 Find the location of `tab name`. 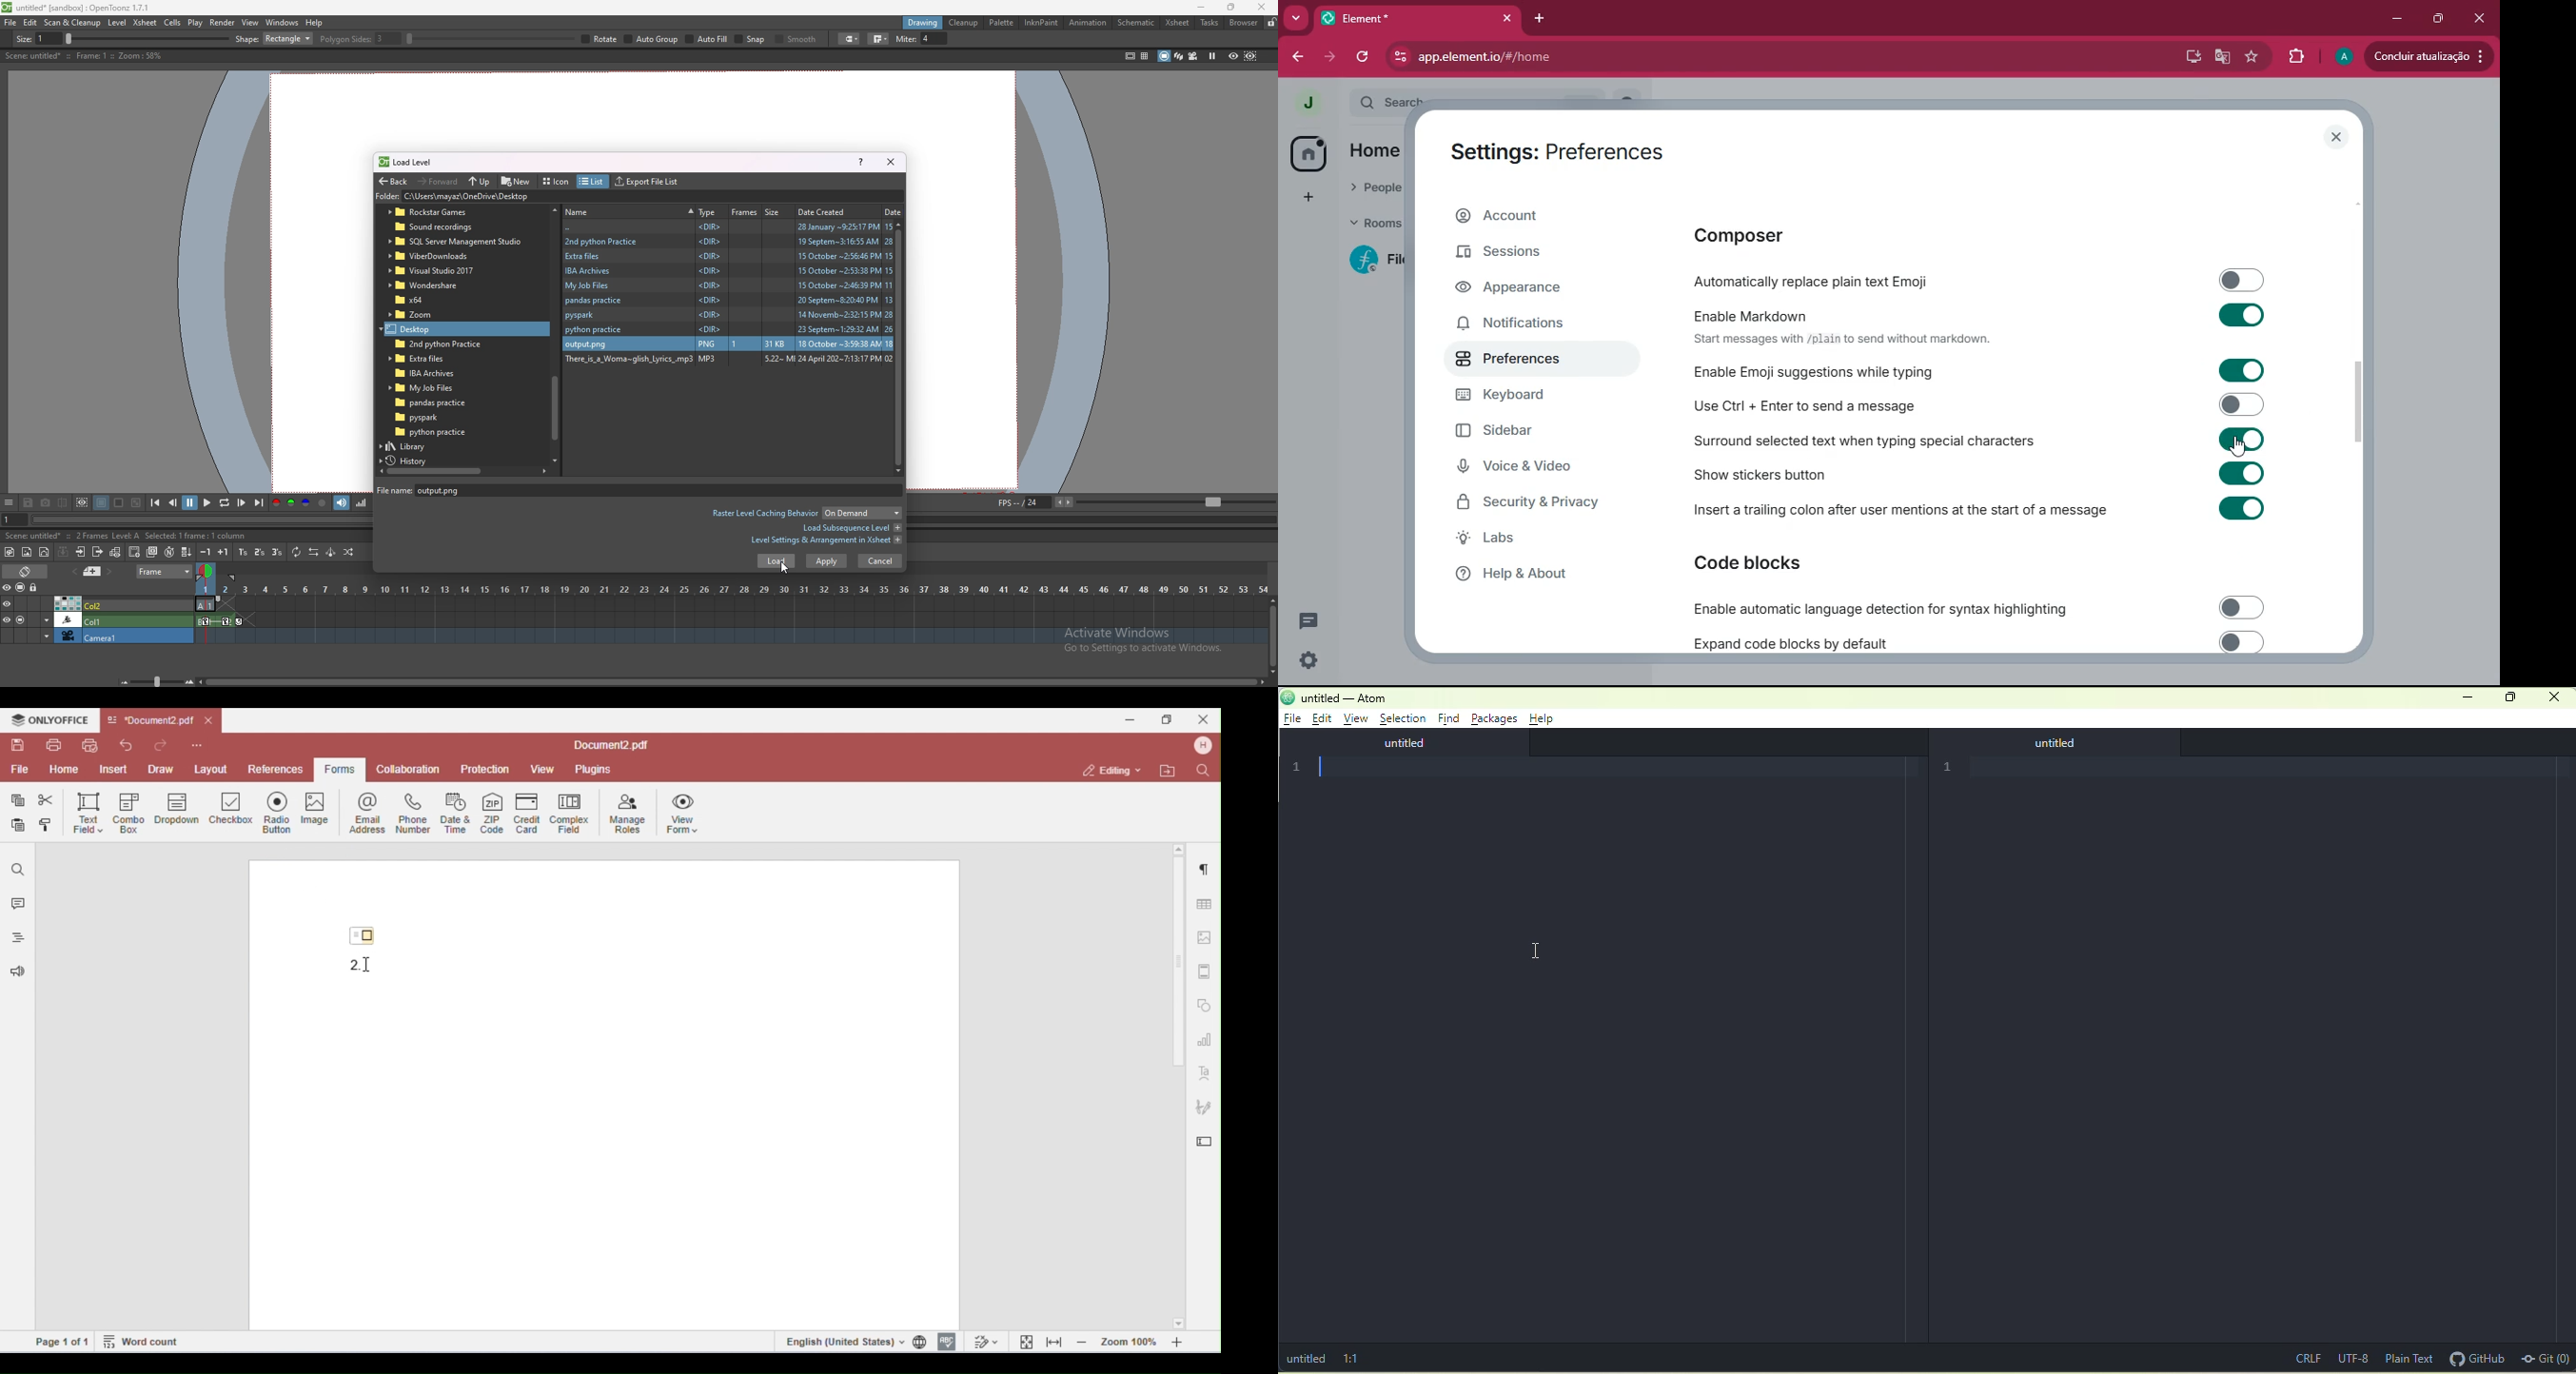

tab name is located at coordinates (150, 721).